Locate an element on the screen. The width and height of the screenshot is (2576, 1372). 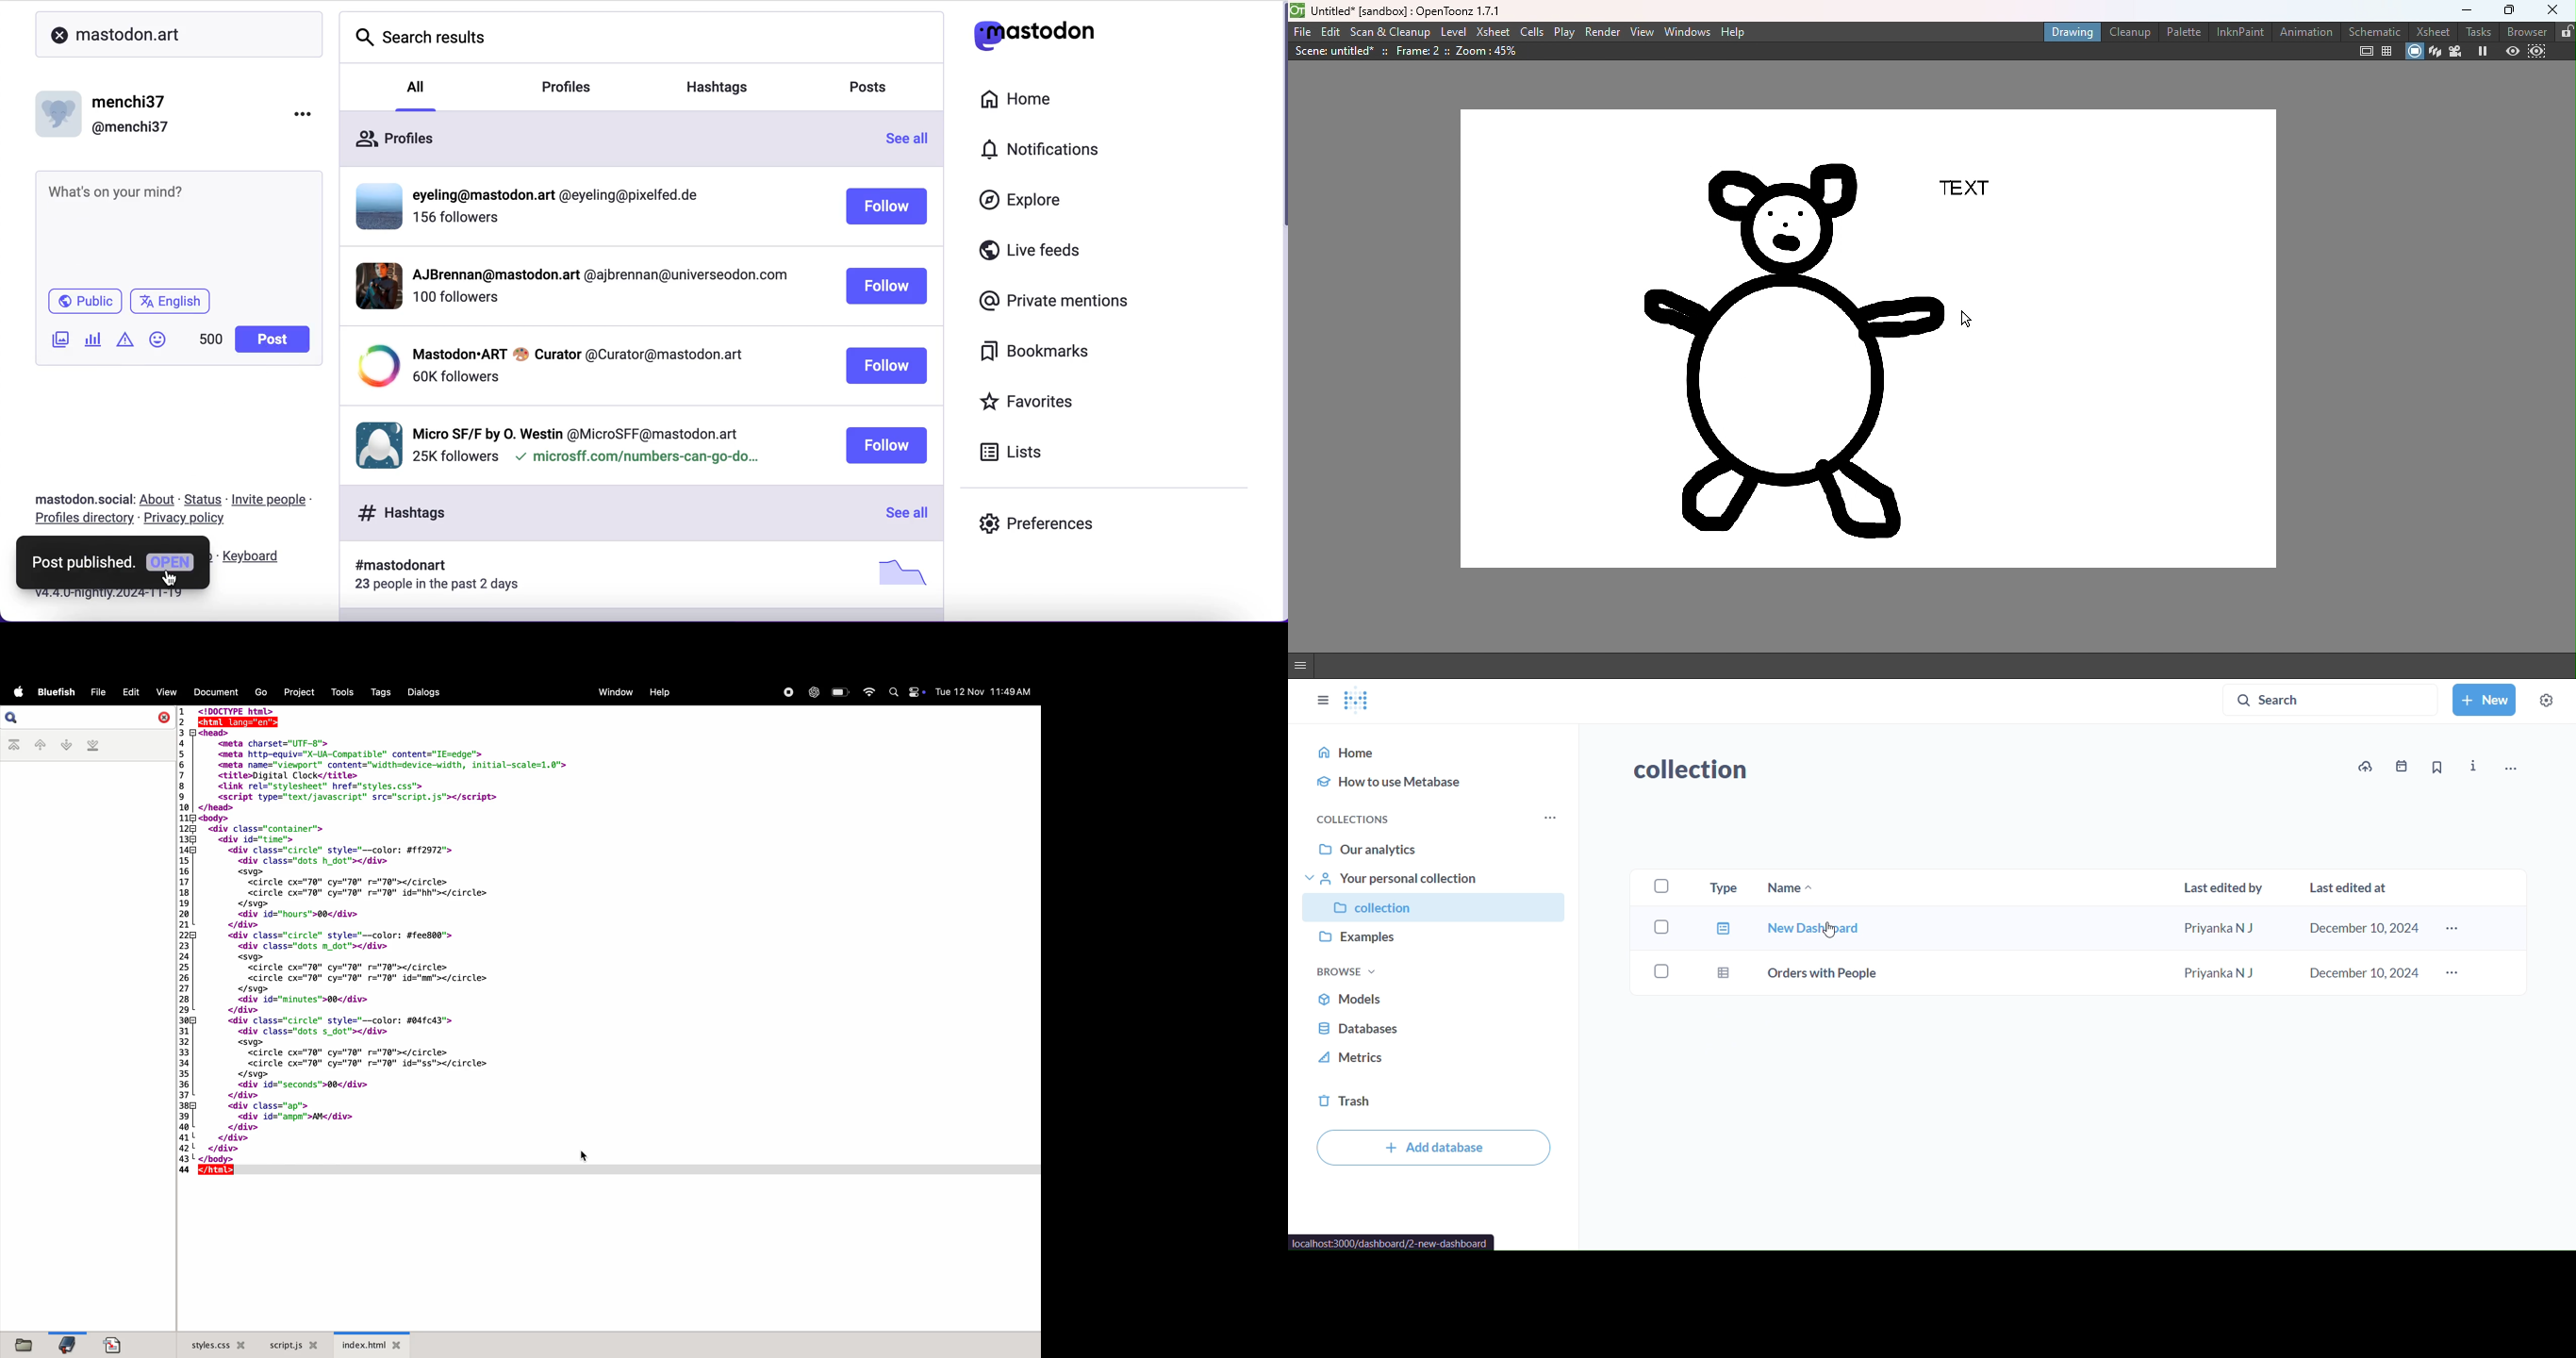
move, trash and more.. is located at coordinates (2518, 770).